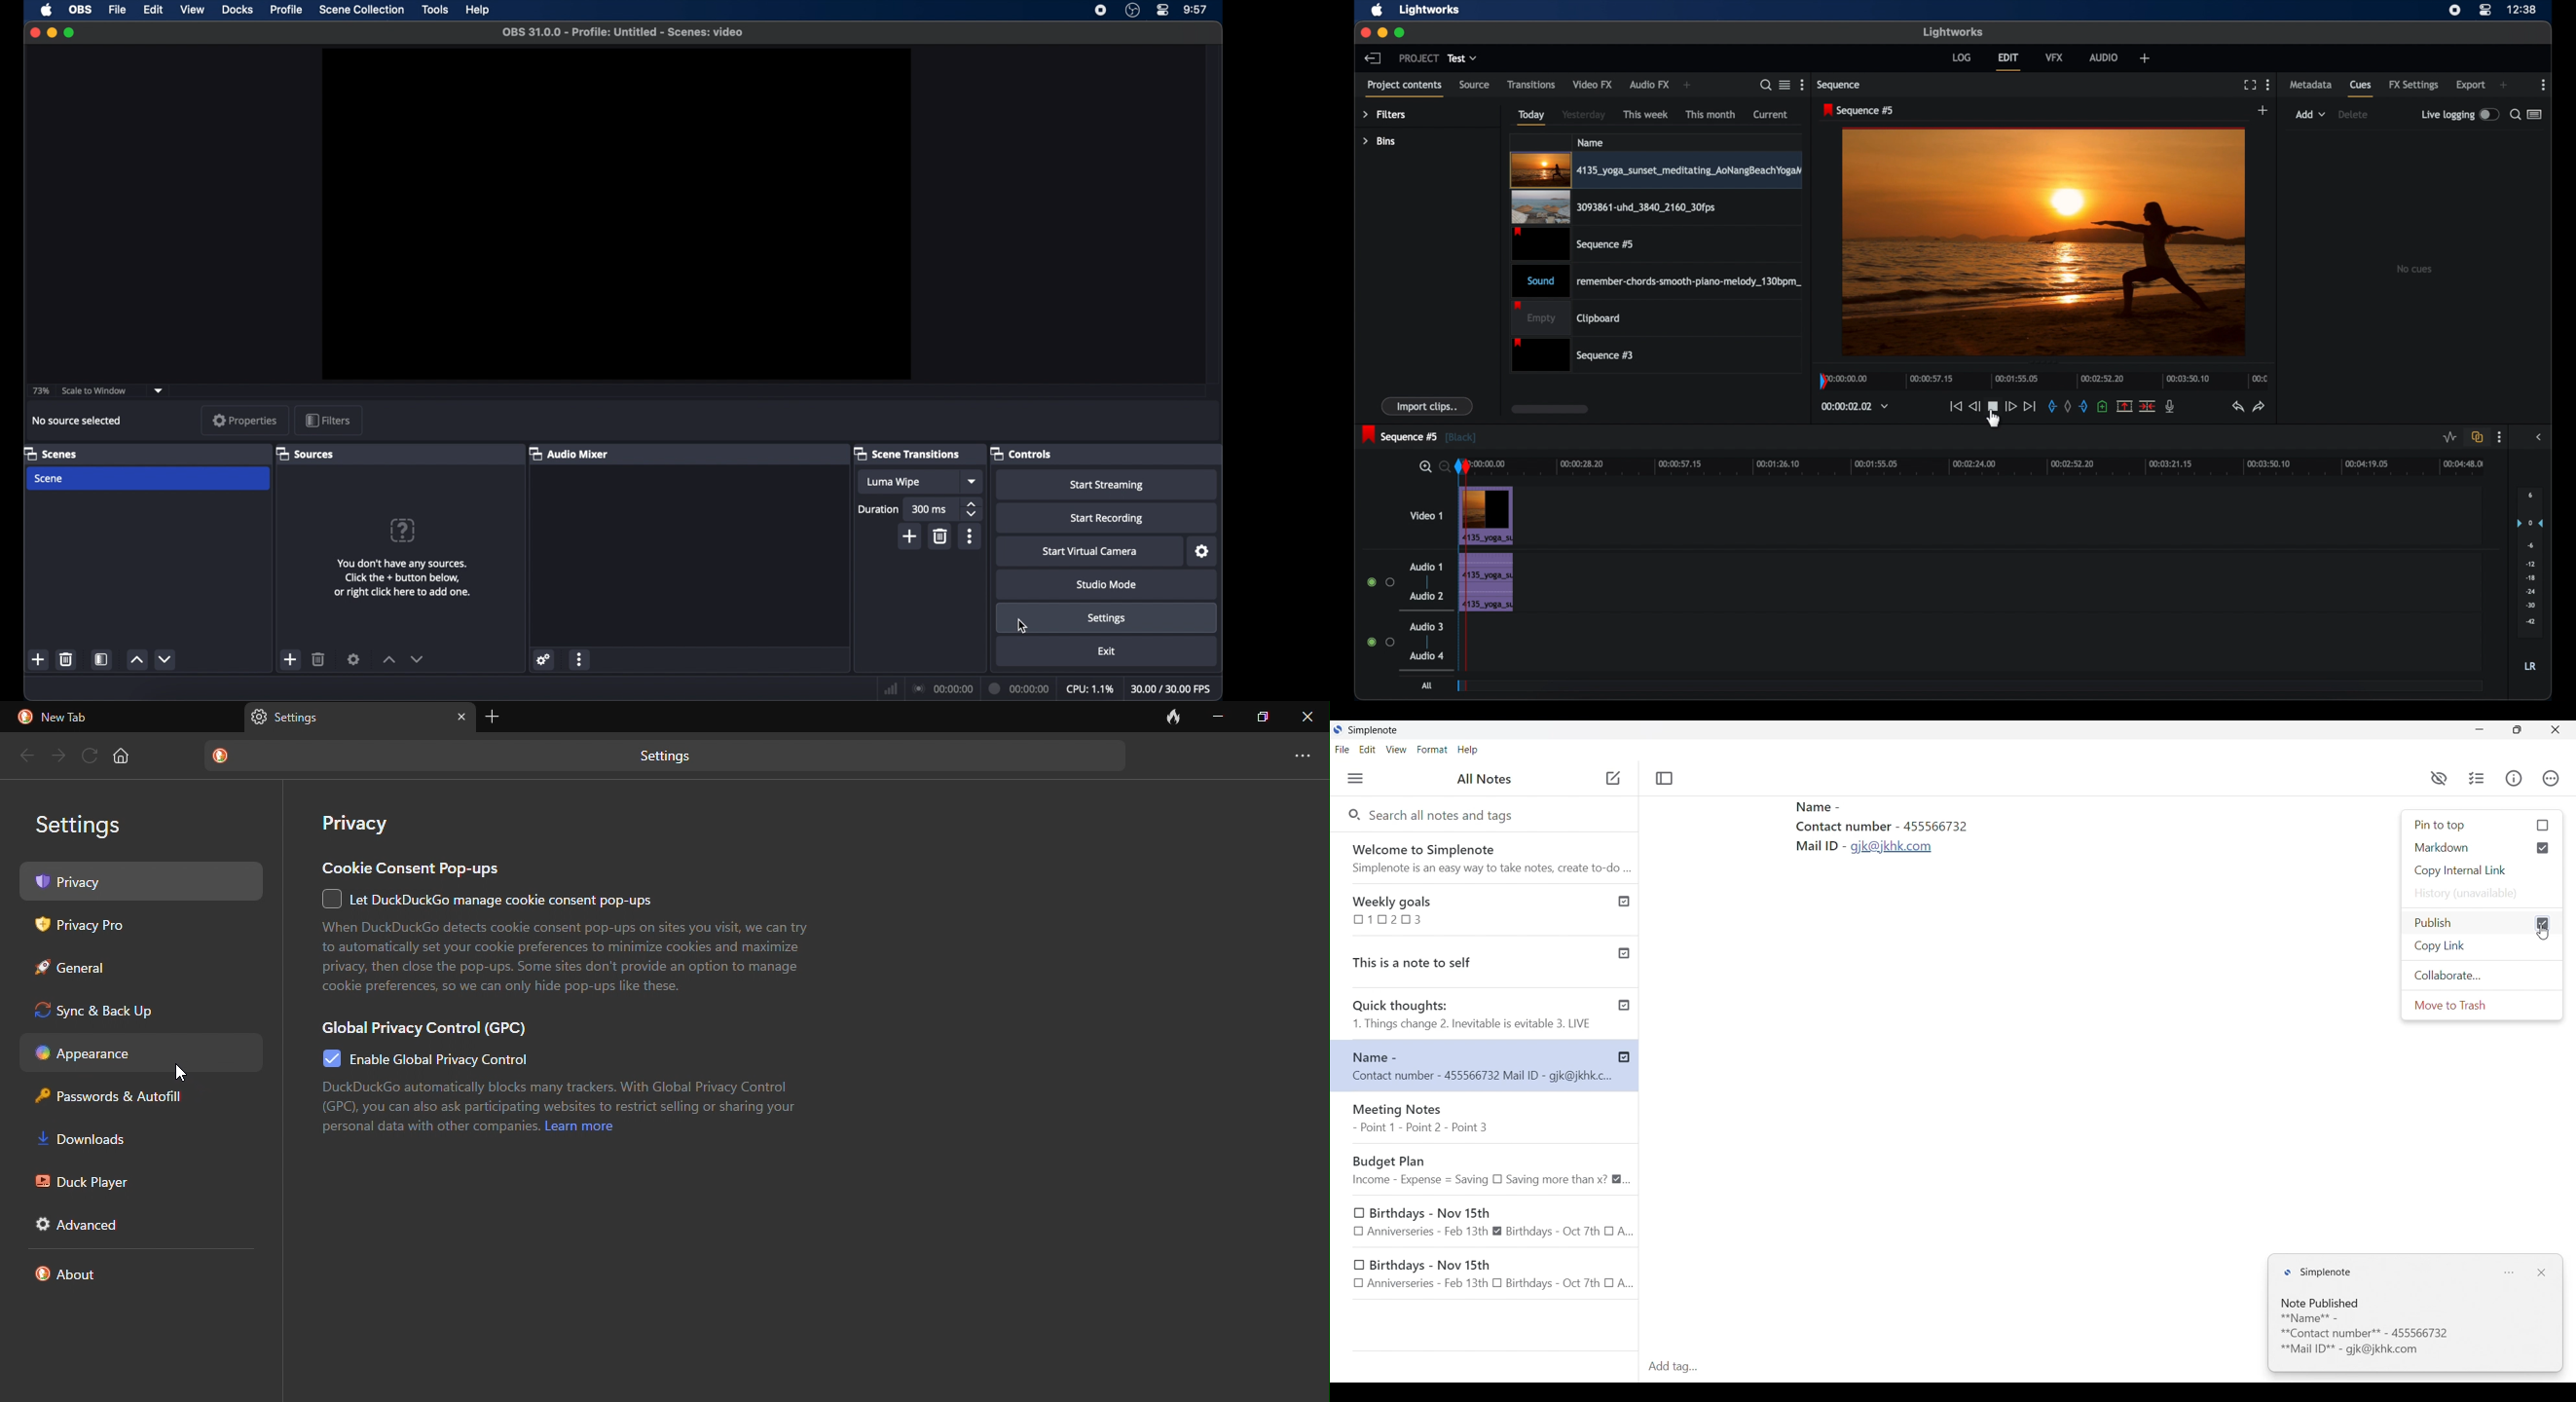 This screenshot has height=1428, width=2576. Describe the element at coordinates (1710, 114) in the screenshot. I see `this month` at that location.